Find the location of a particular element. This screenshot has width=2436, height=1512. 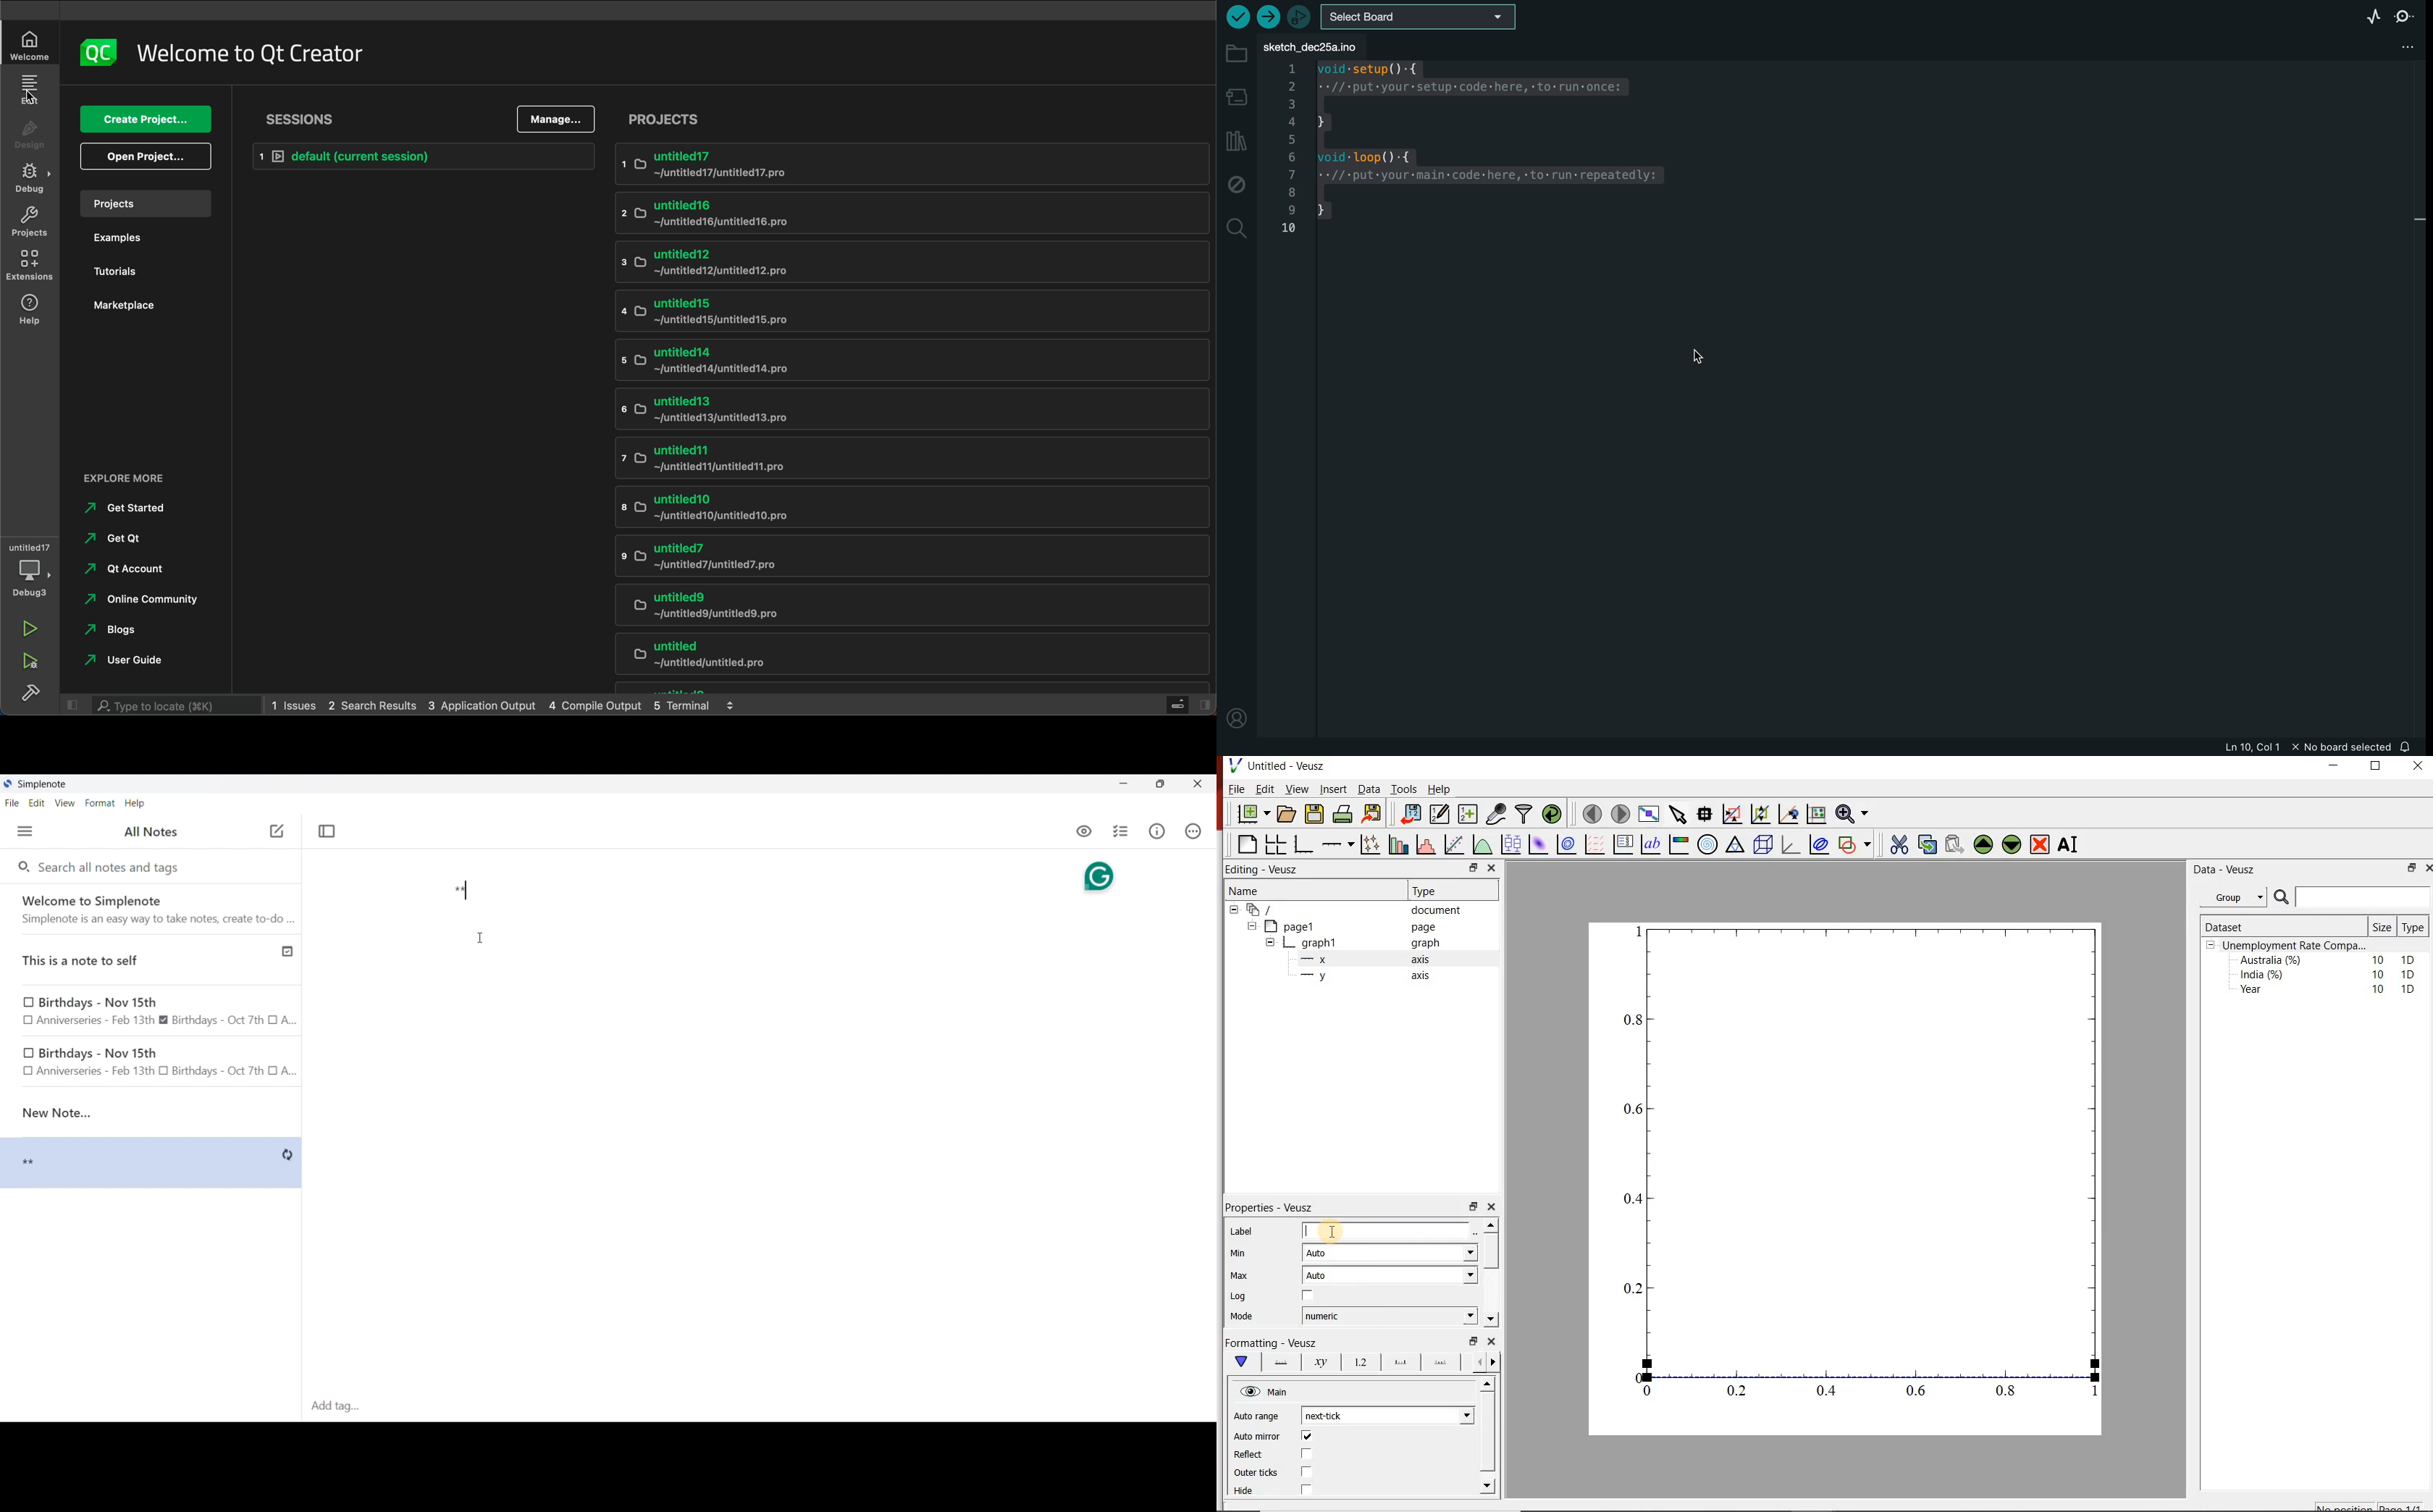

Click to type in tags is located at coordinates (759, 1407).